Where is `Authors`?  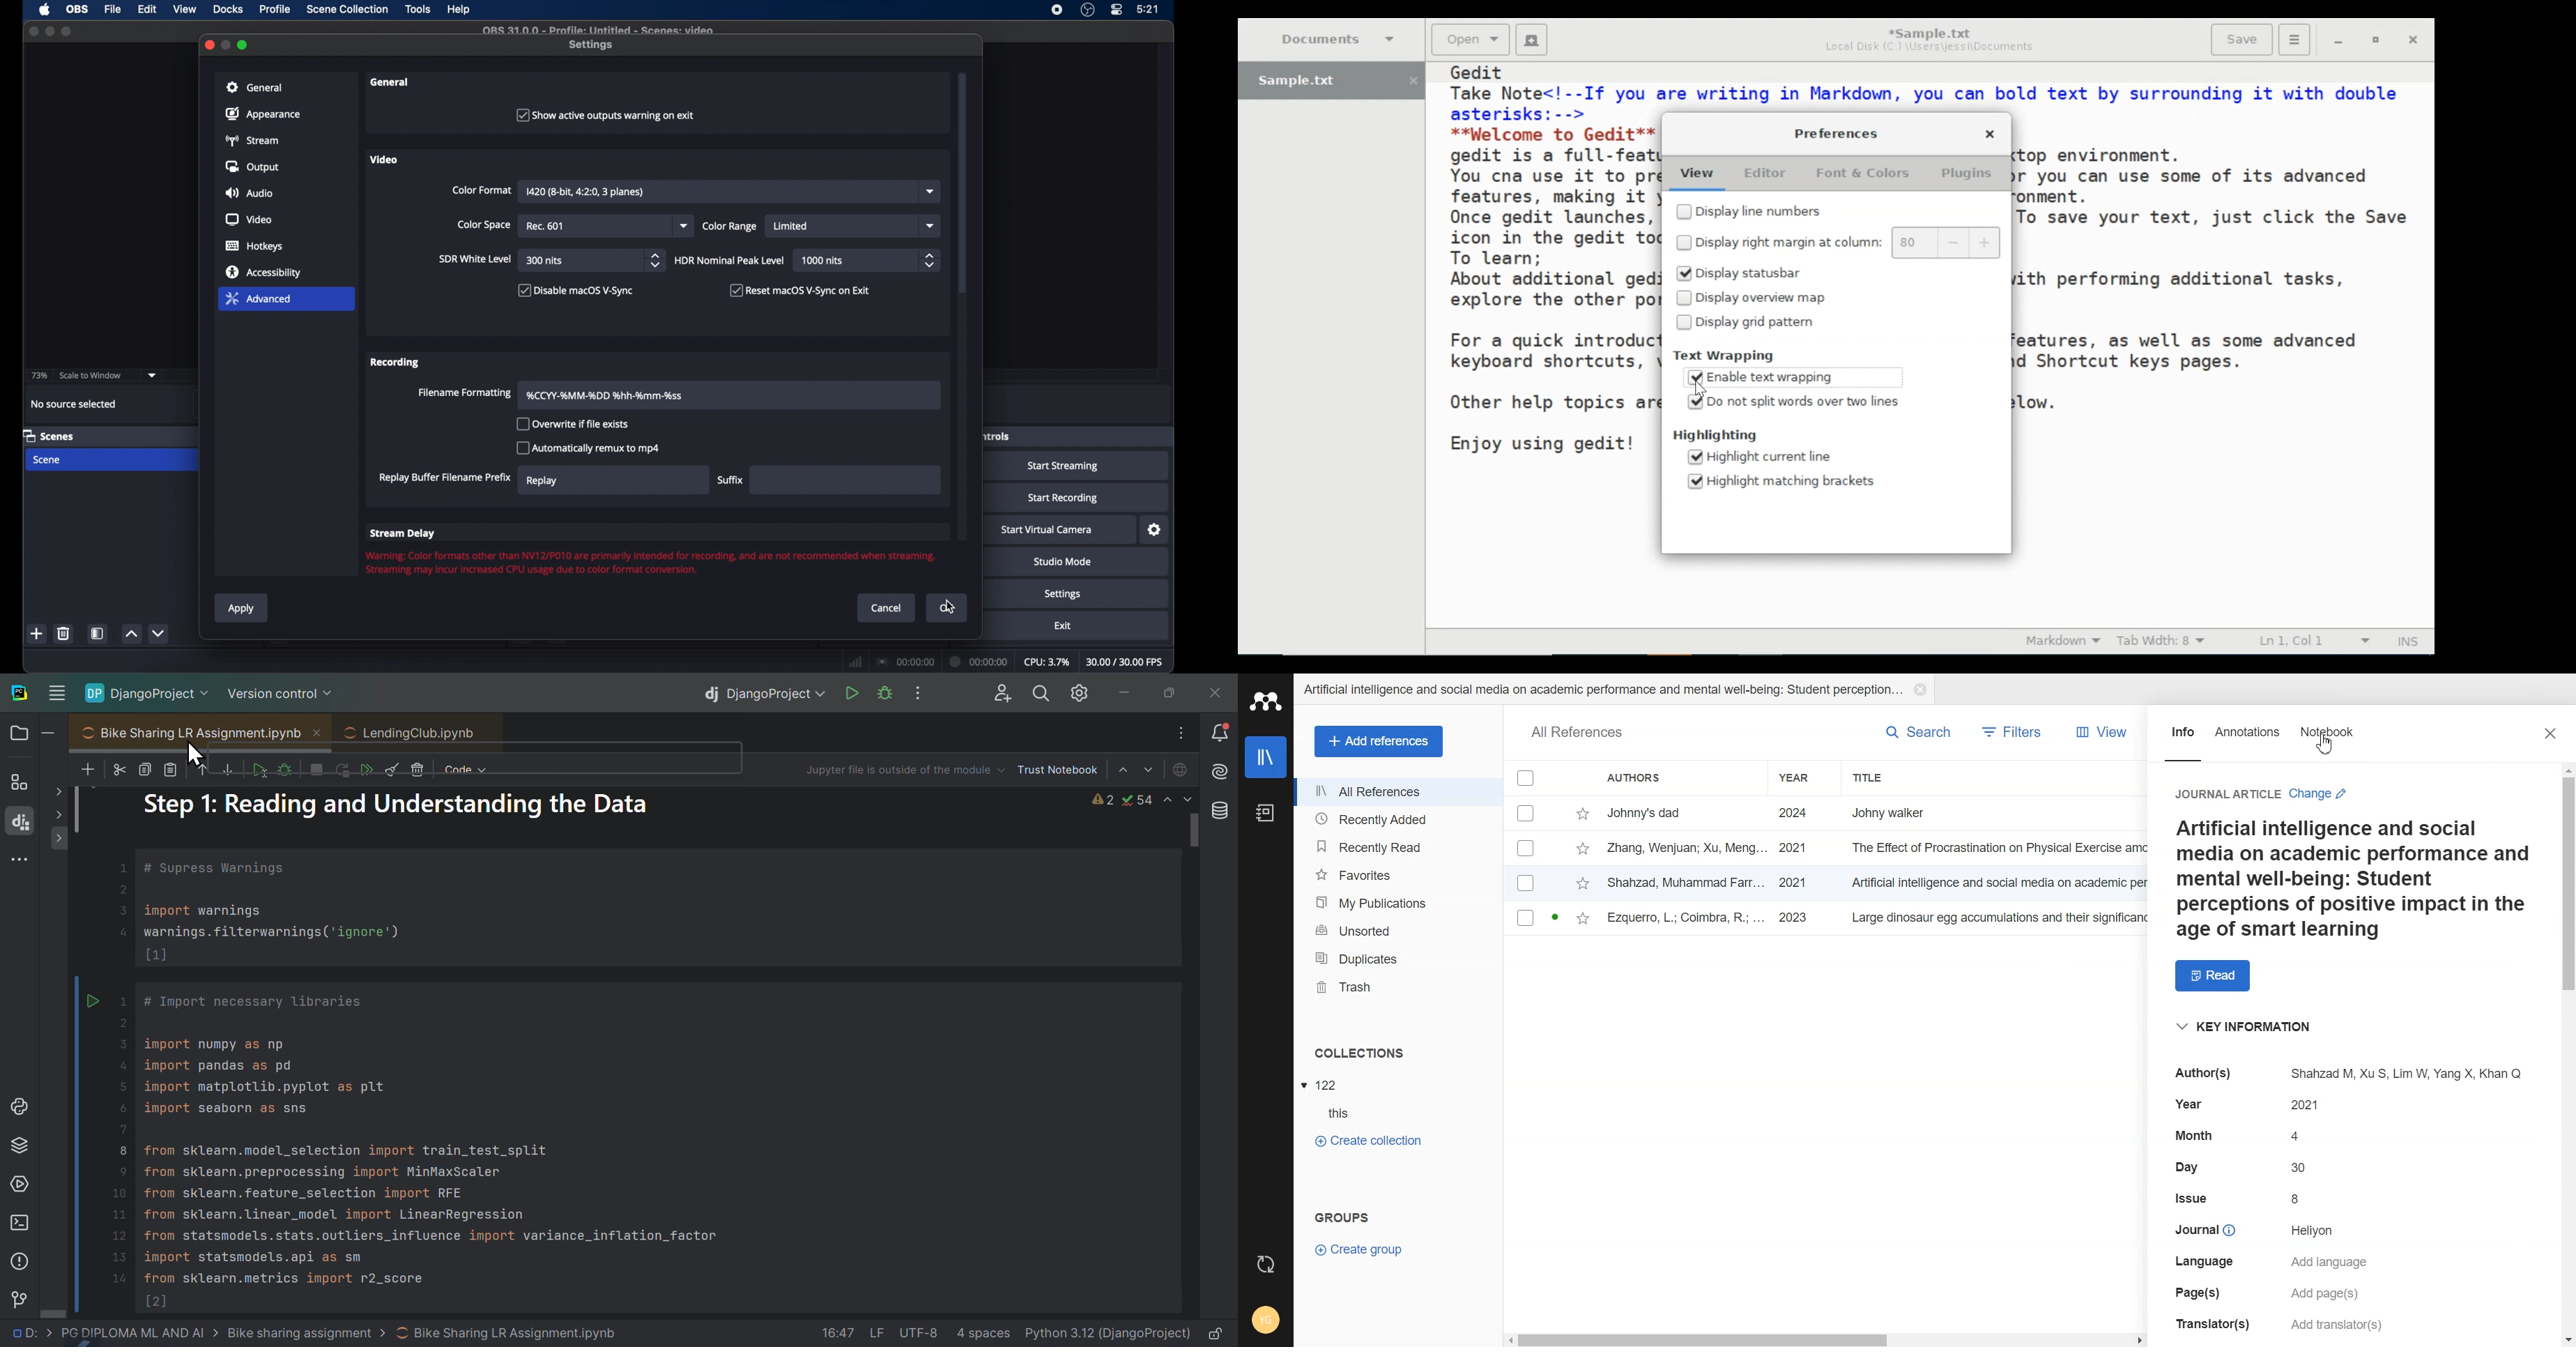 Authors is located at coordinates (1679, 777).